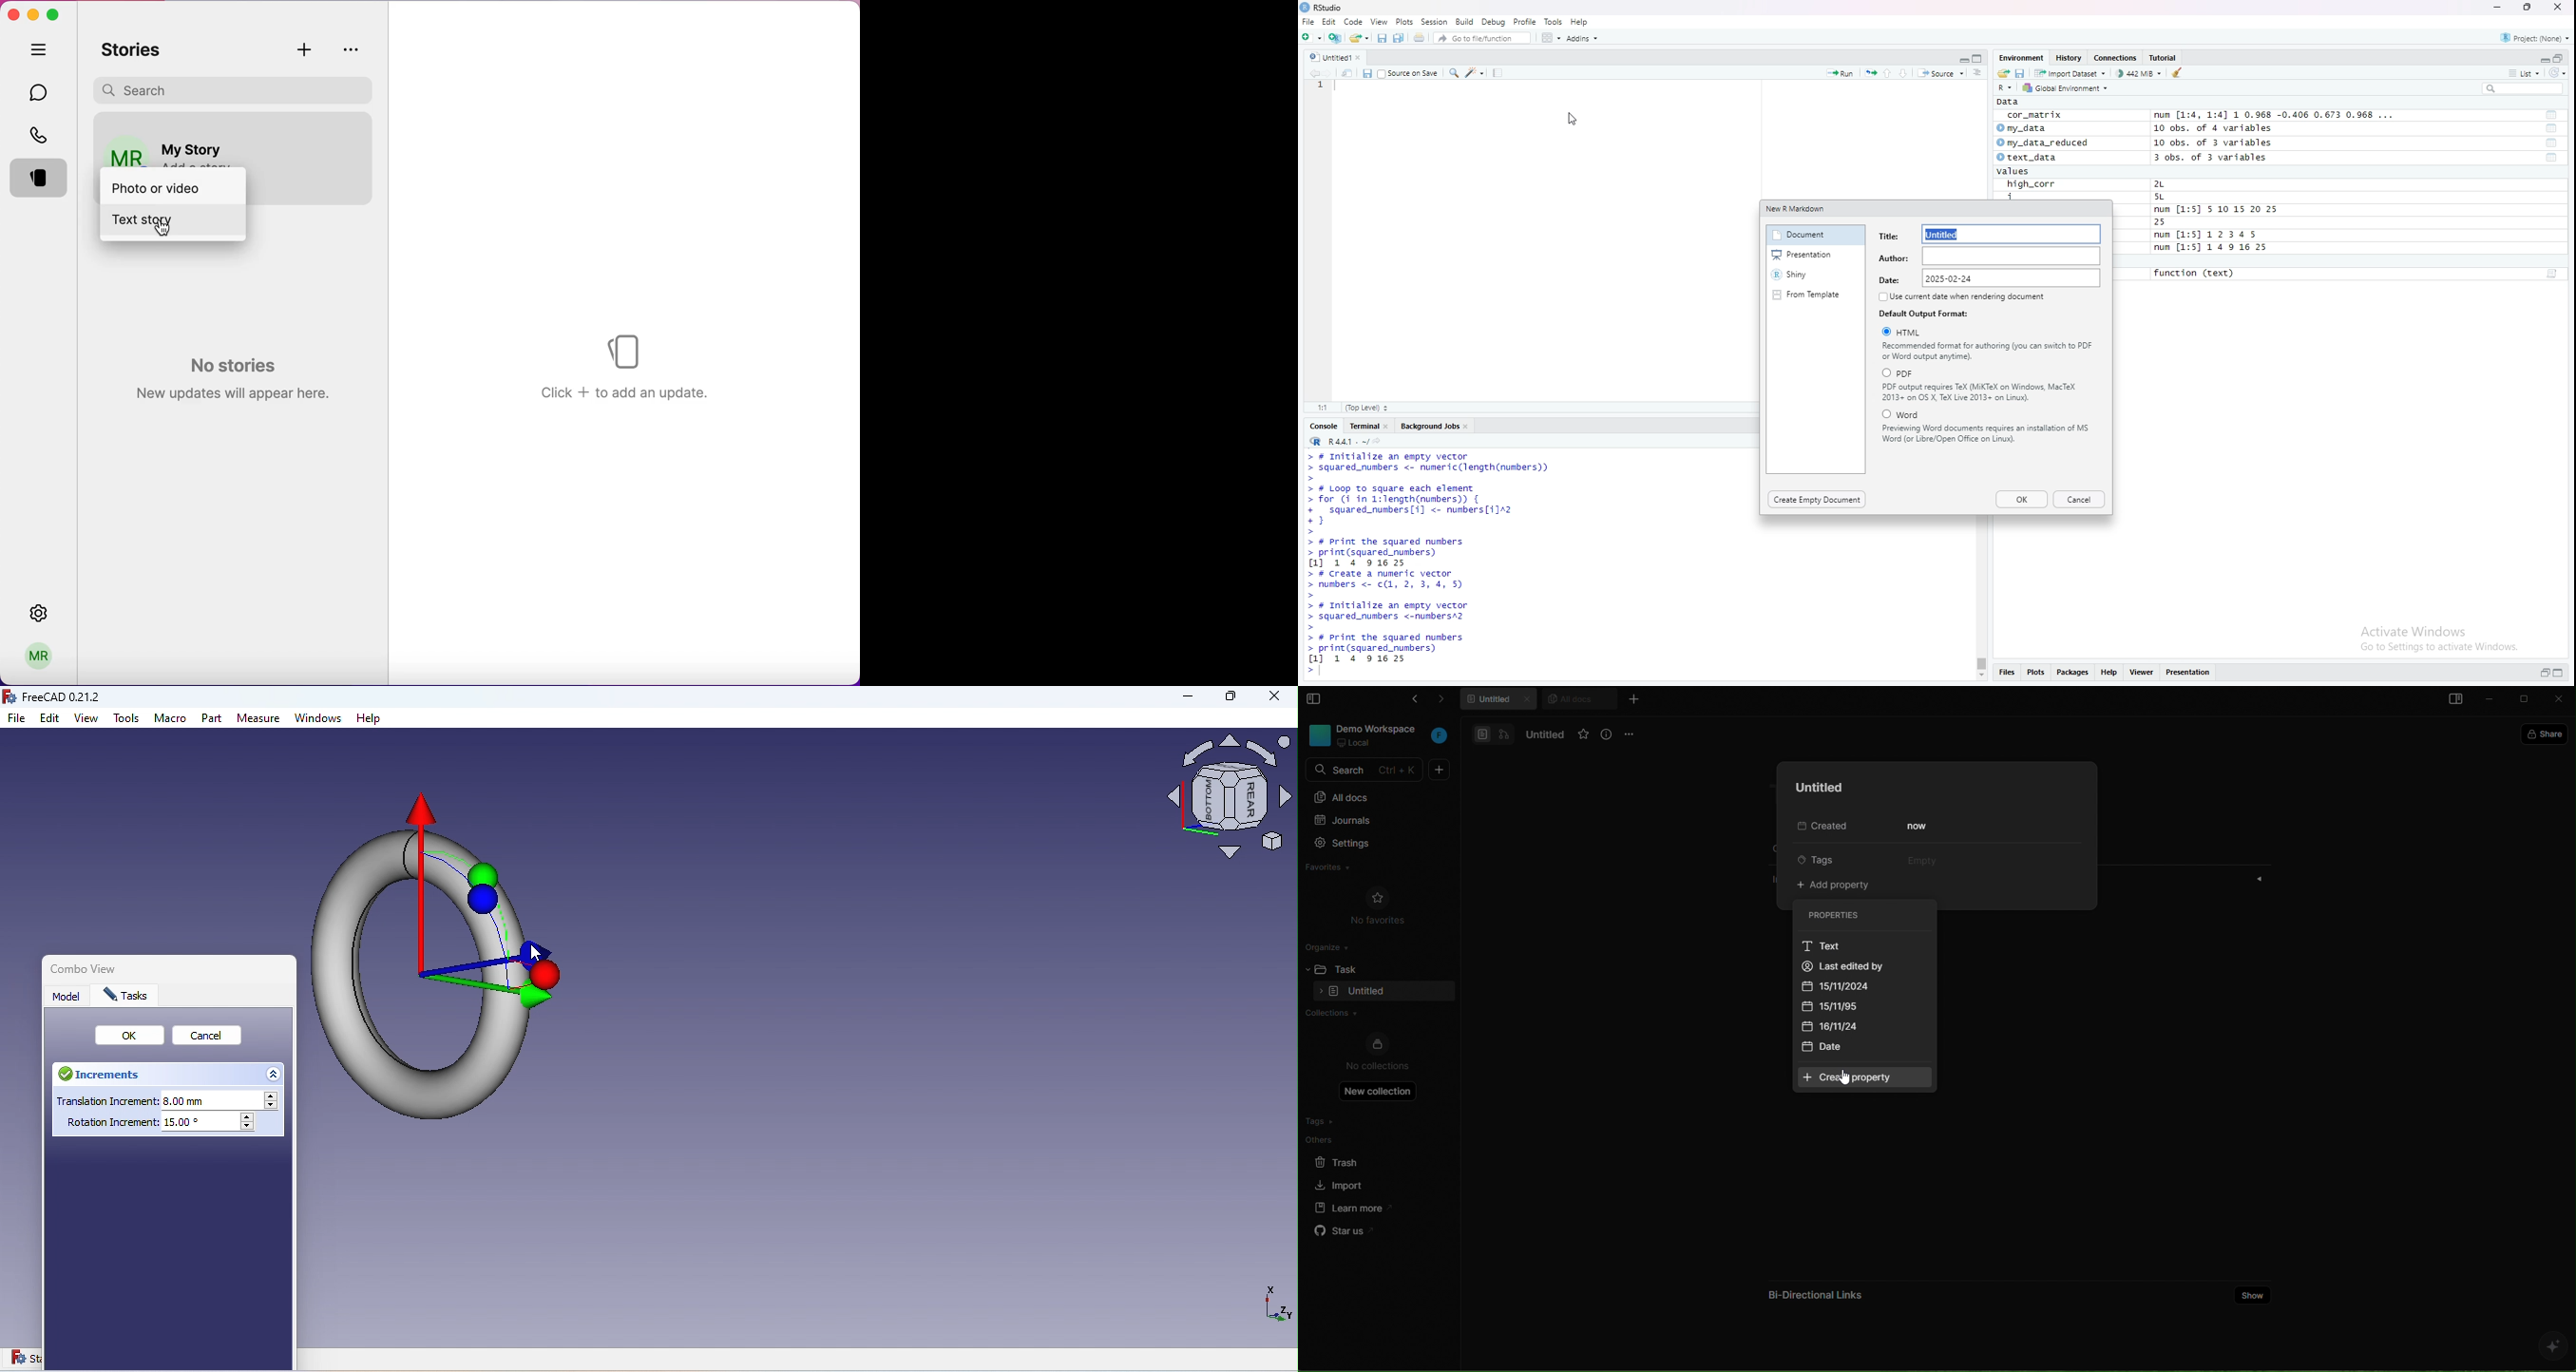  What do you see at coordinates (2012, 278) in the screenshot?
I see `2025-02-24` at bounding box center [2012, 278].